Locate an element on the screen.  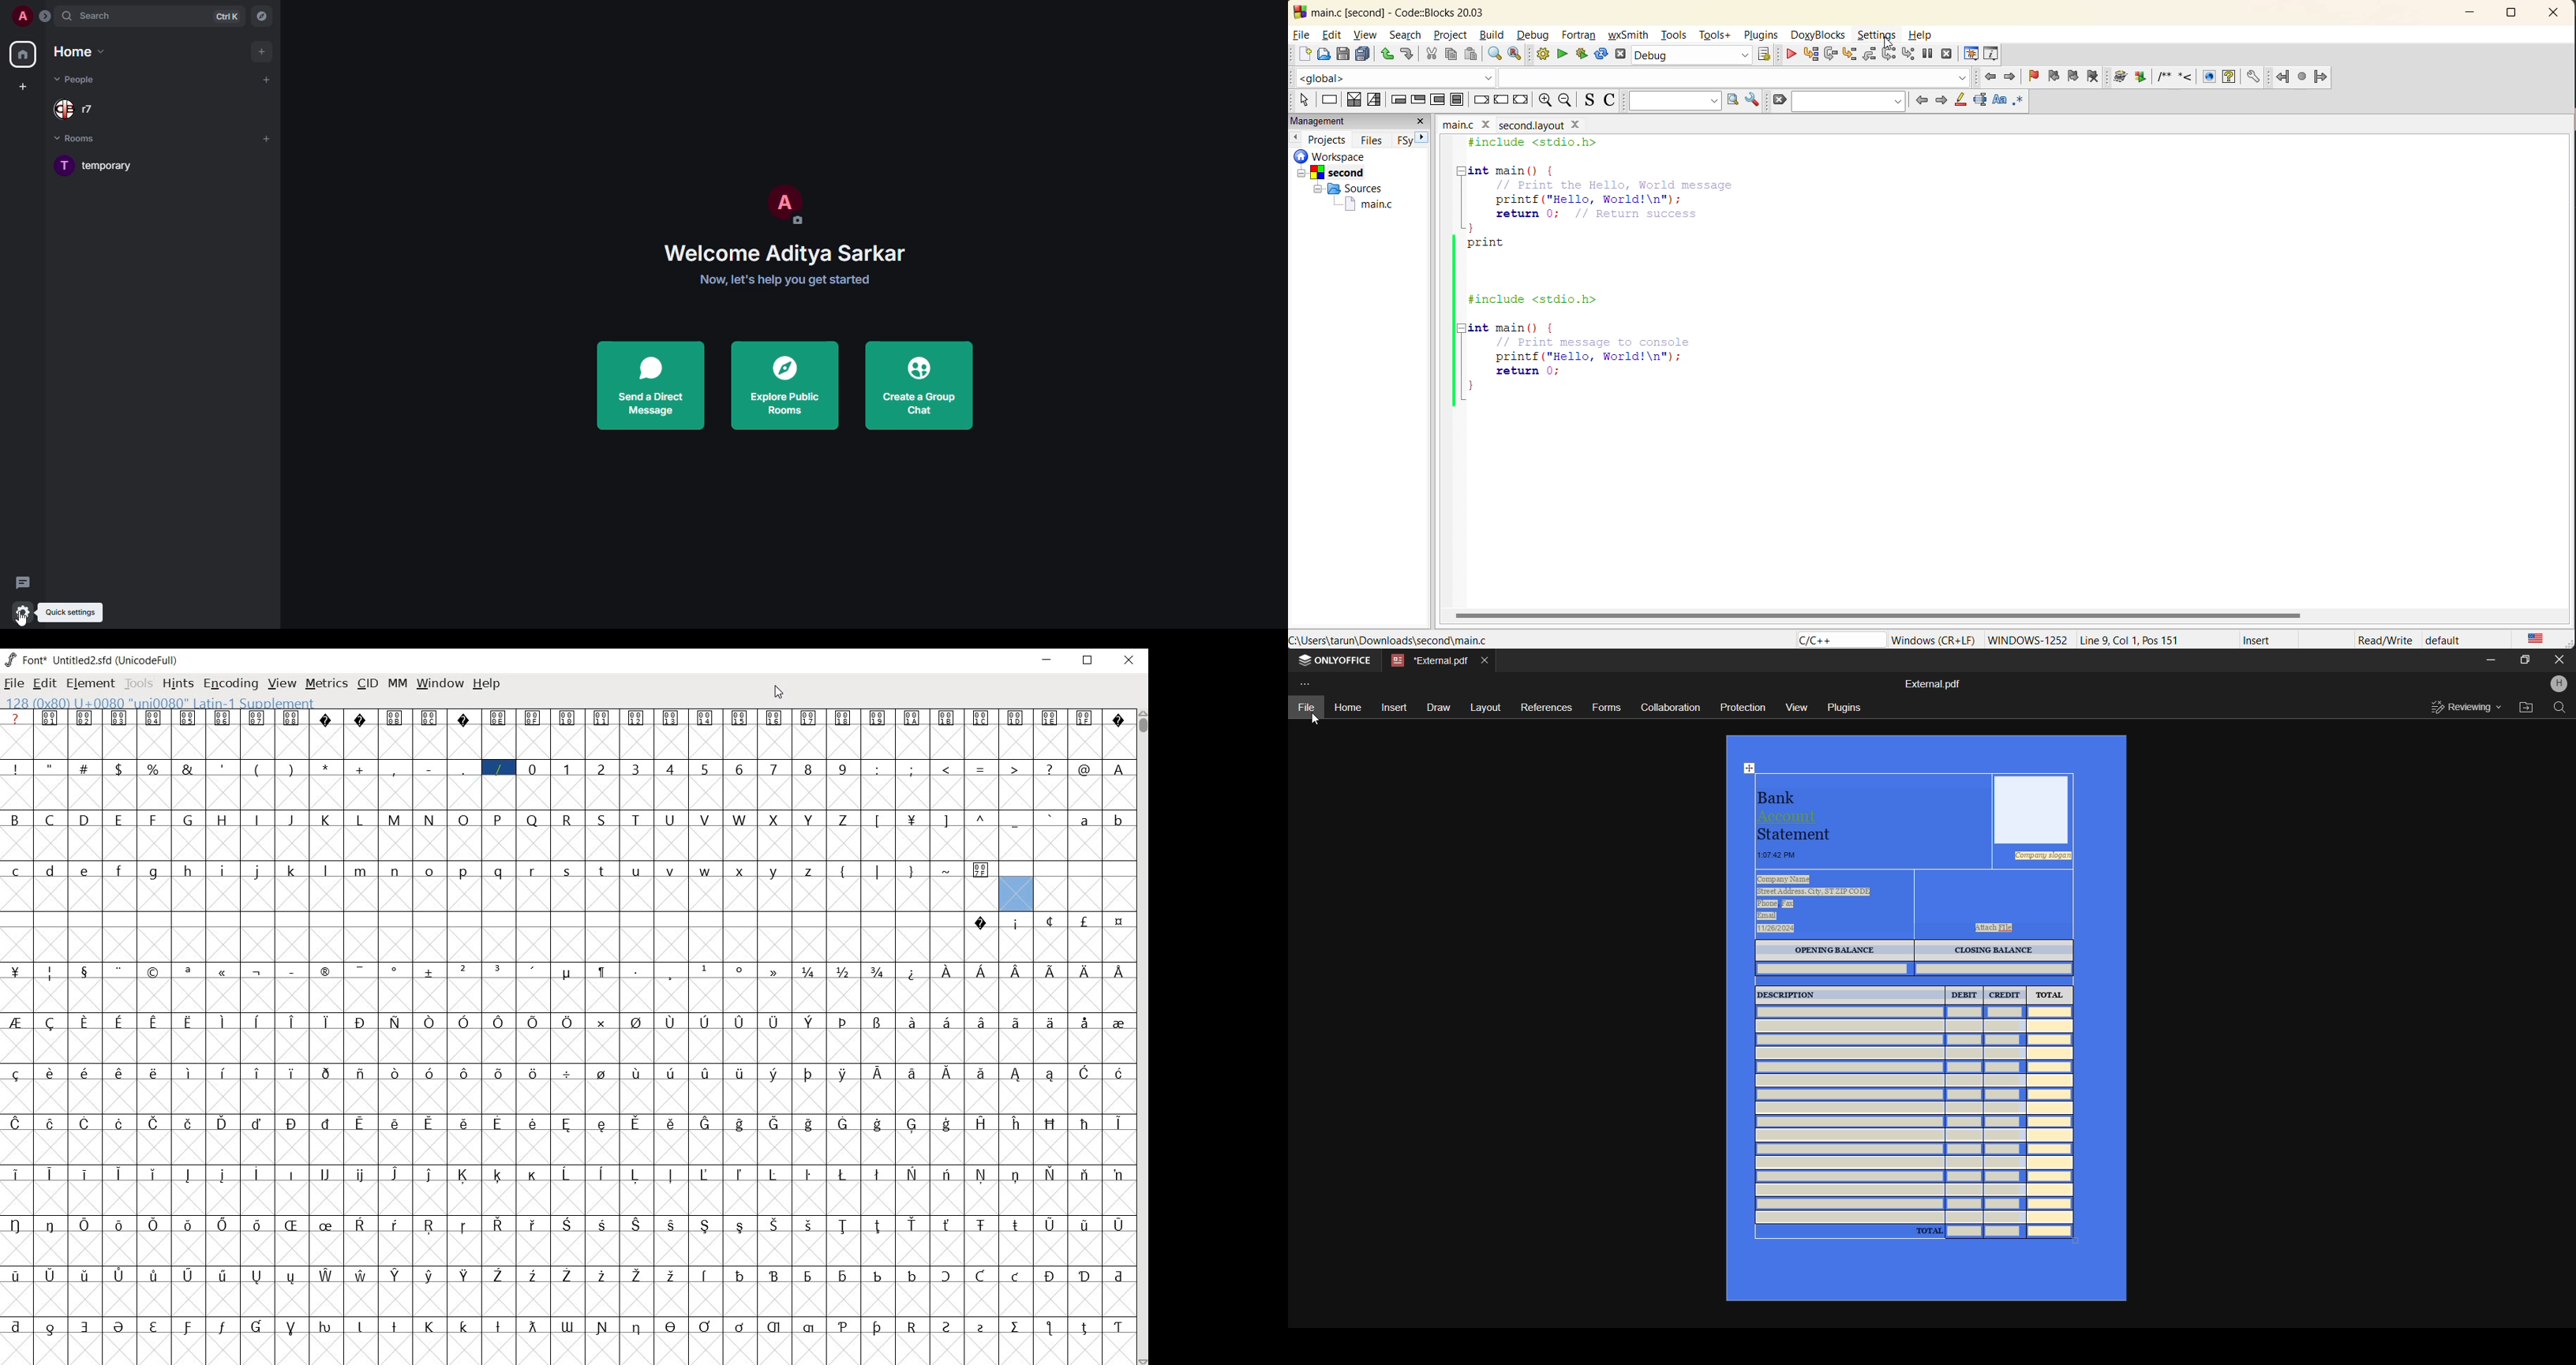
glyph is located at coordinates (741, 1276).